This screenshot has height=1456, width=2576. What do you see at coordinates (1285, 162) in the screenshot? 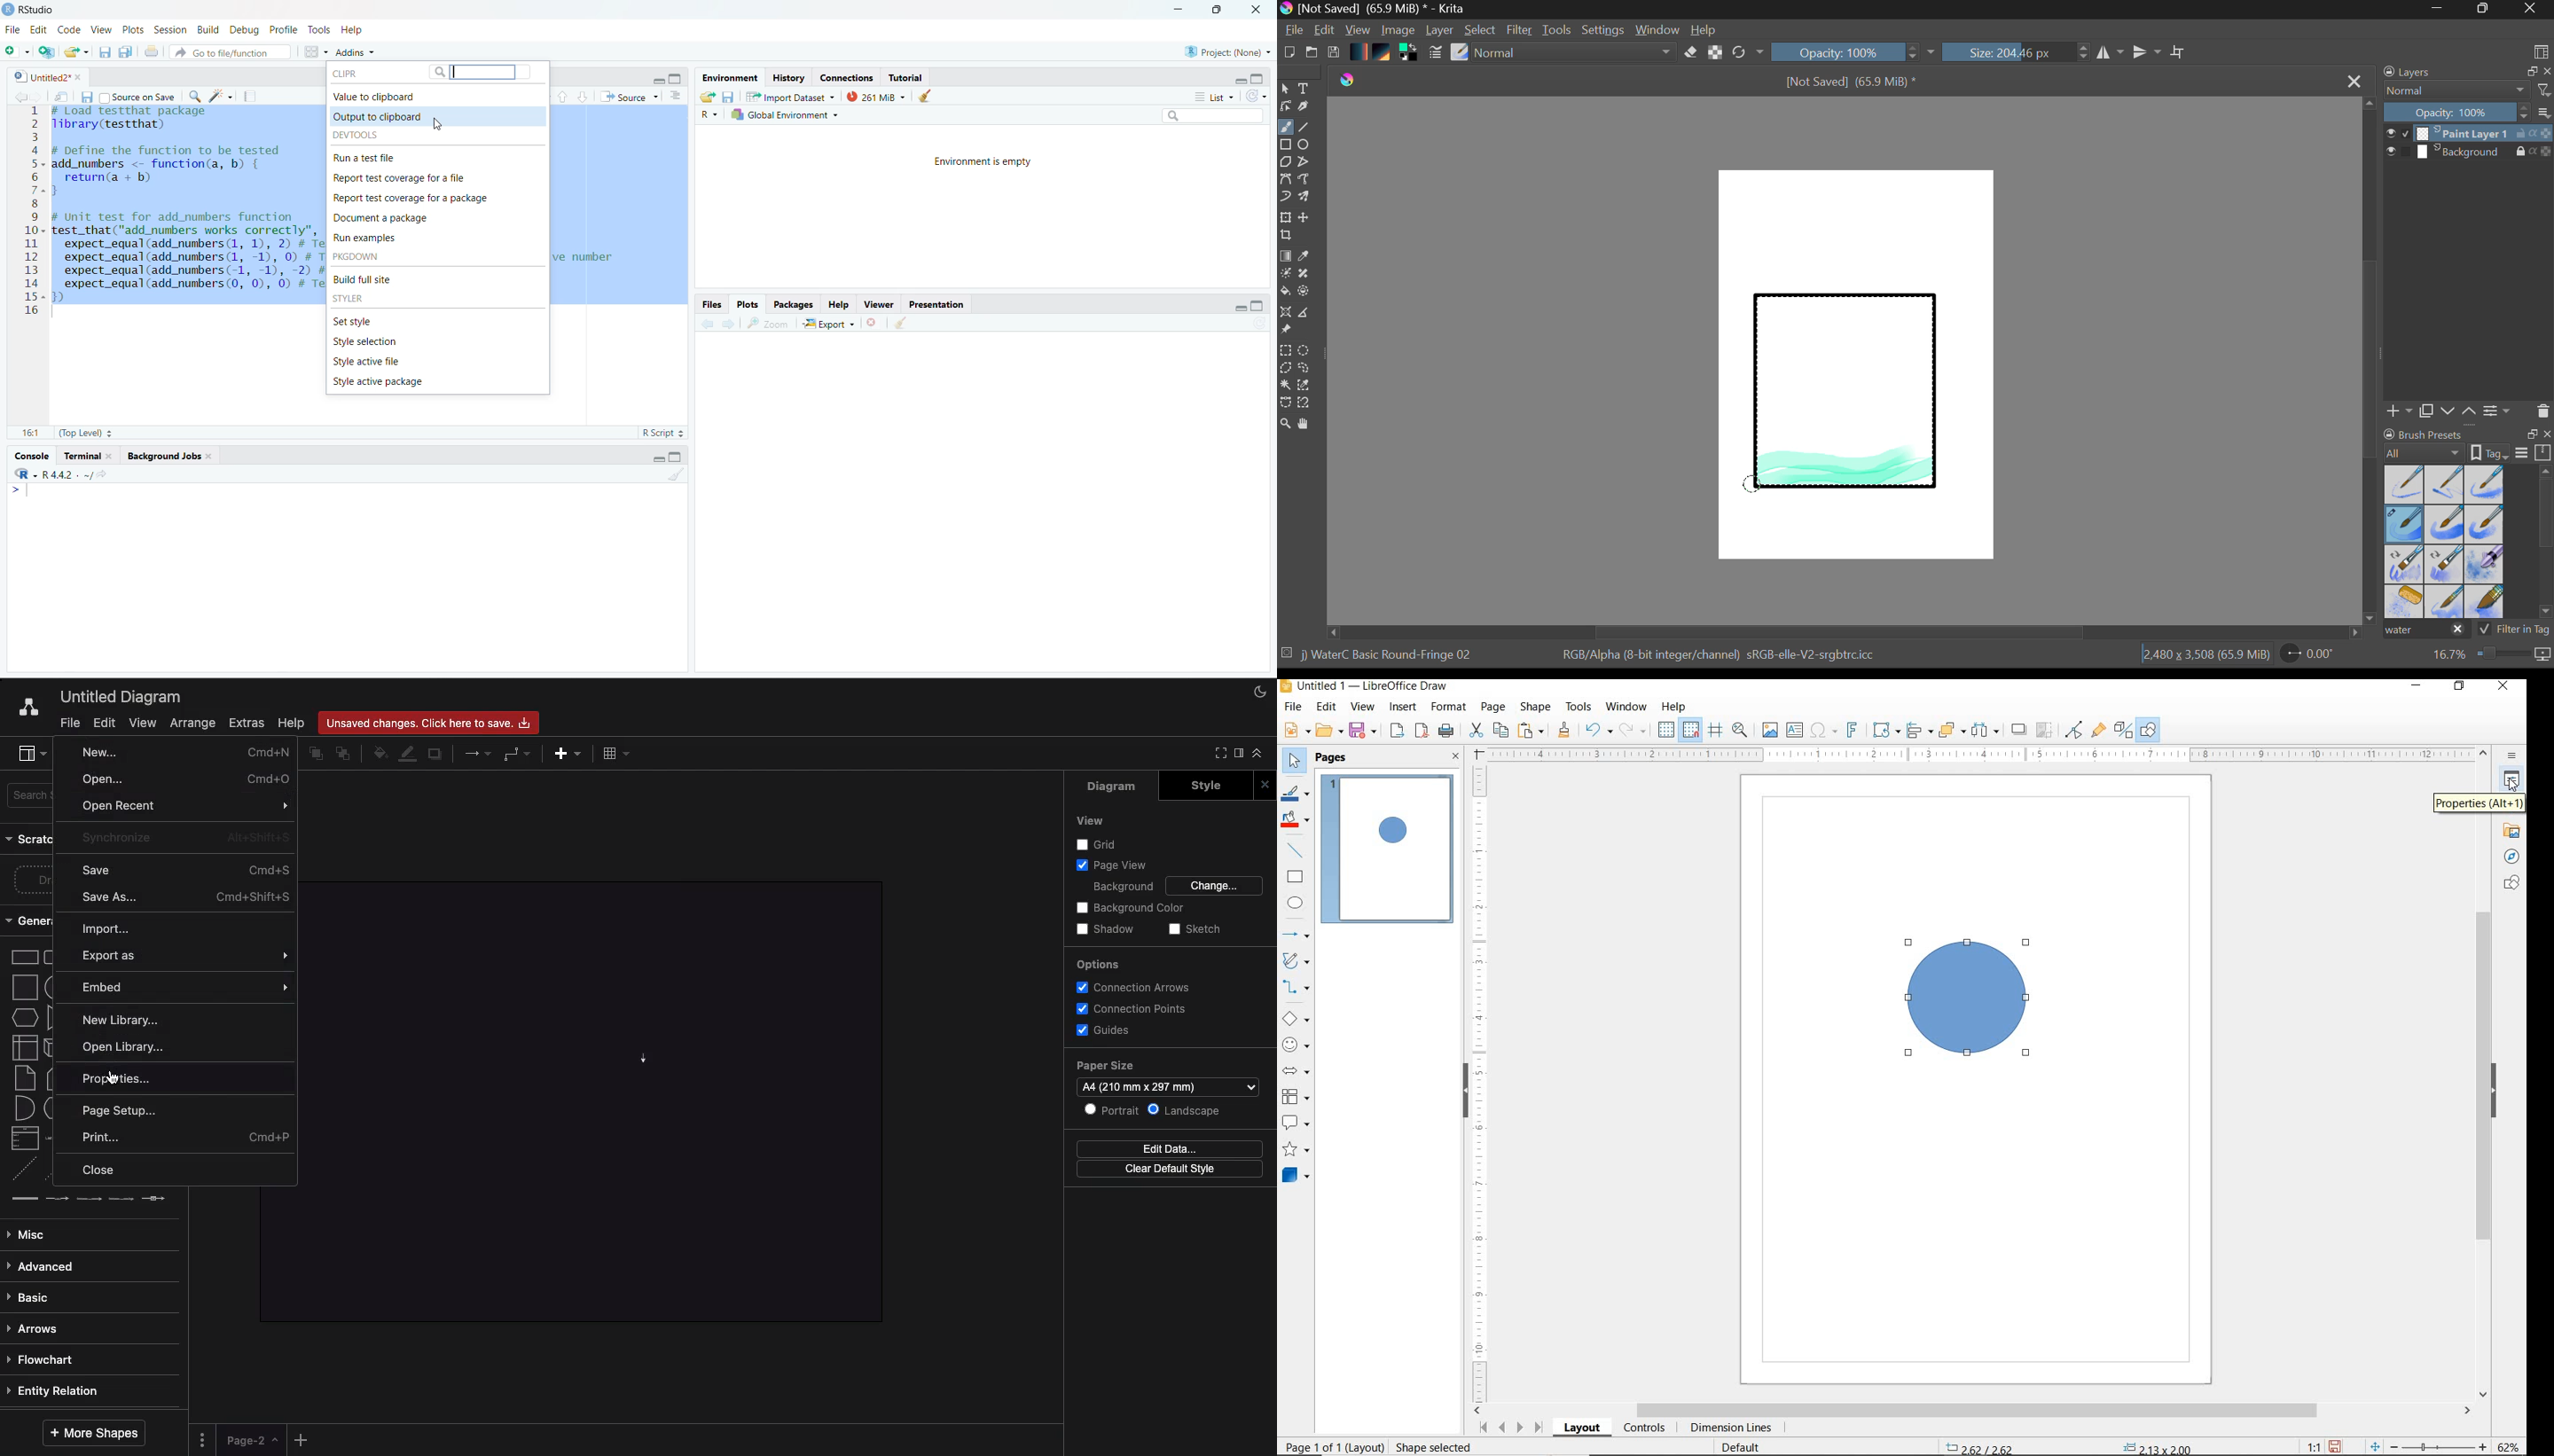
I see `Polygon` at bounding box center [1285, 162].